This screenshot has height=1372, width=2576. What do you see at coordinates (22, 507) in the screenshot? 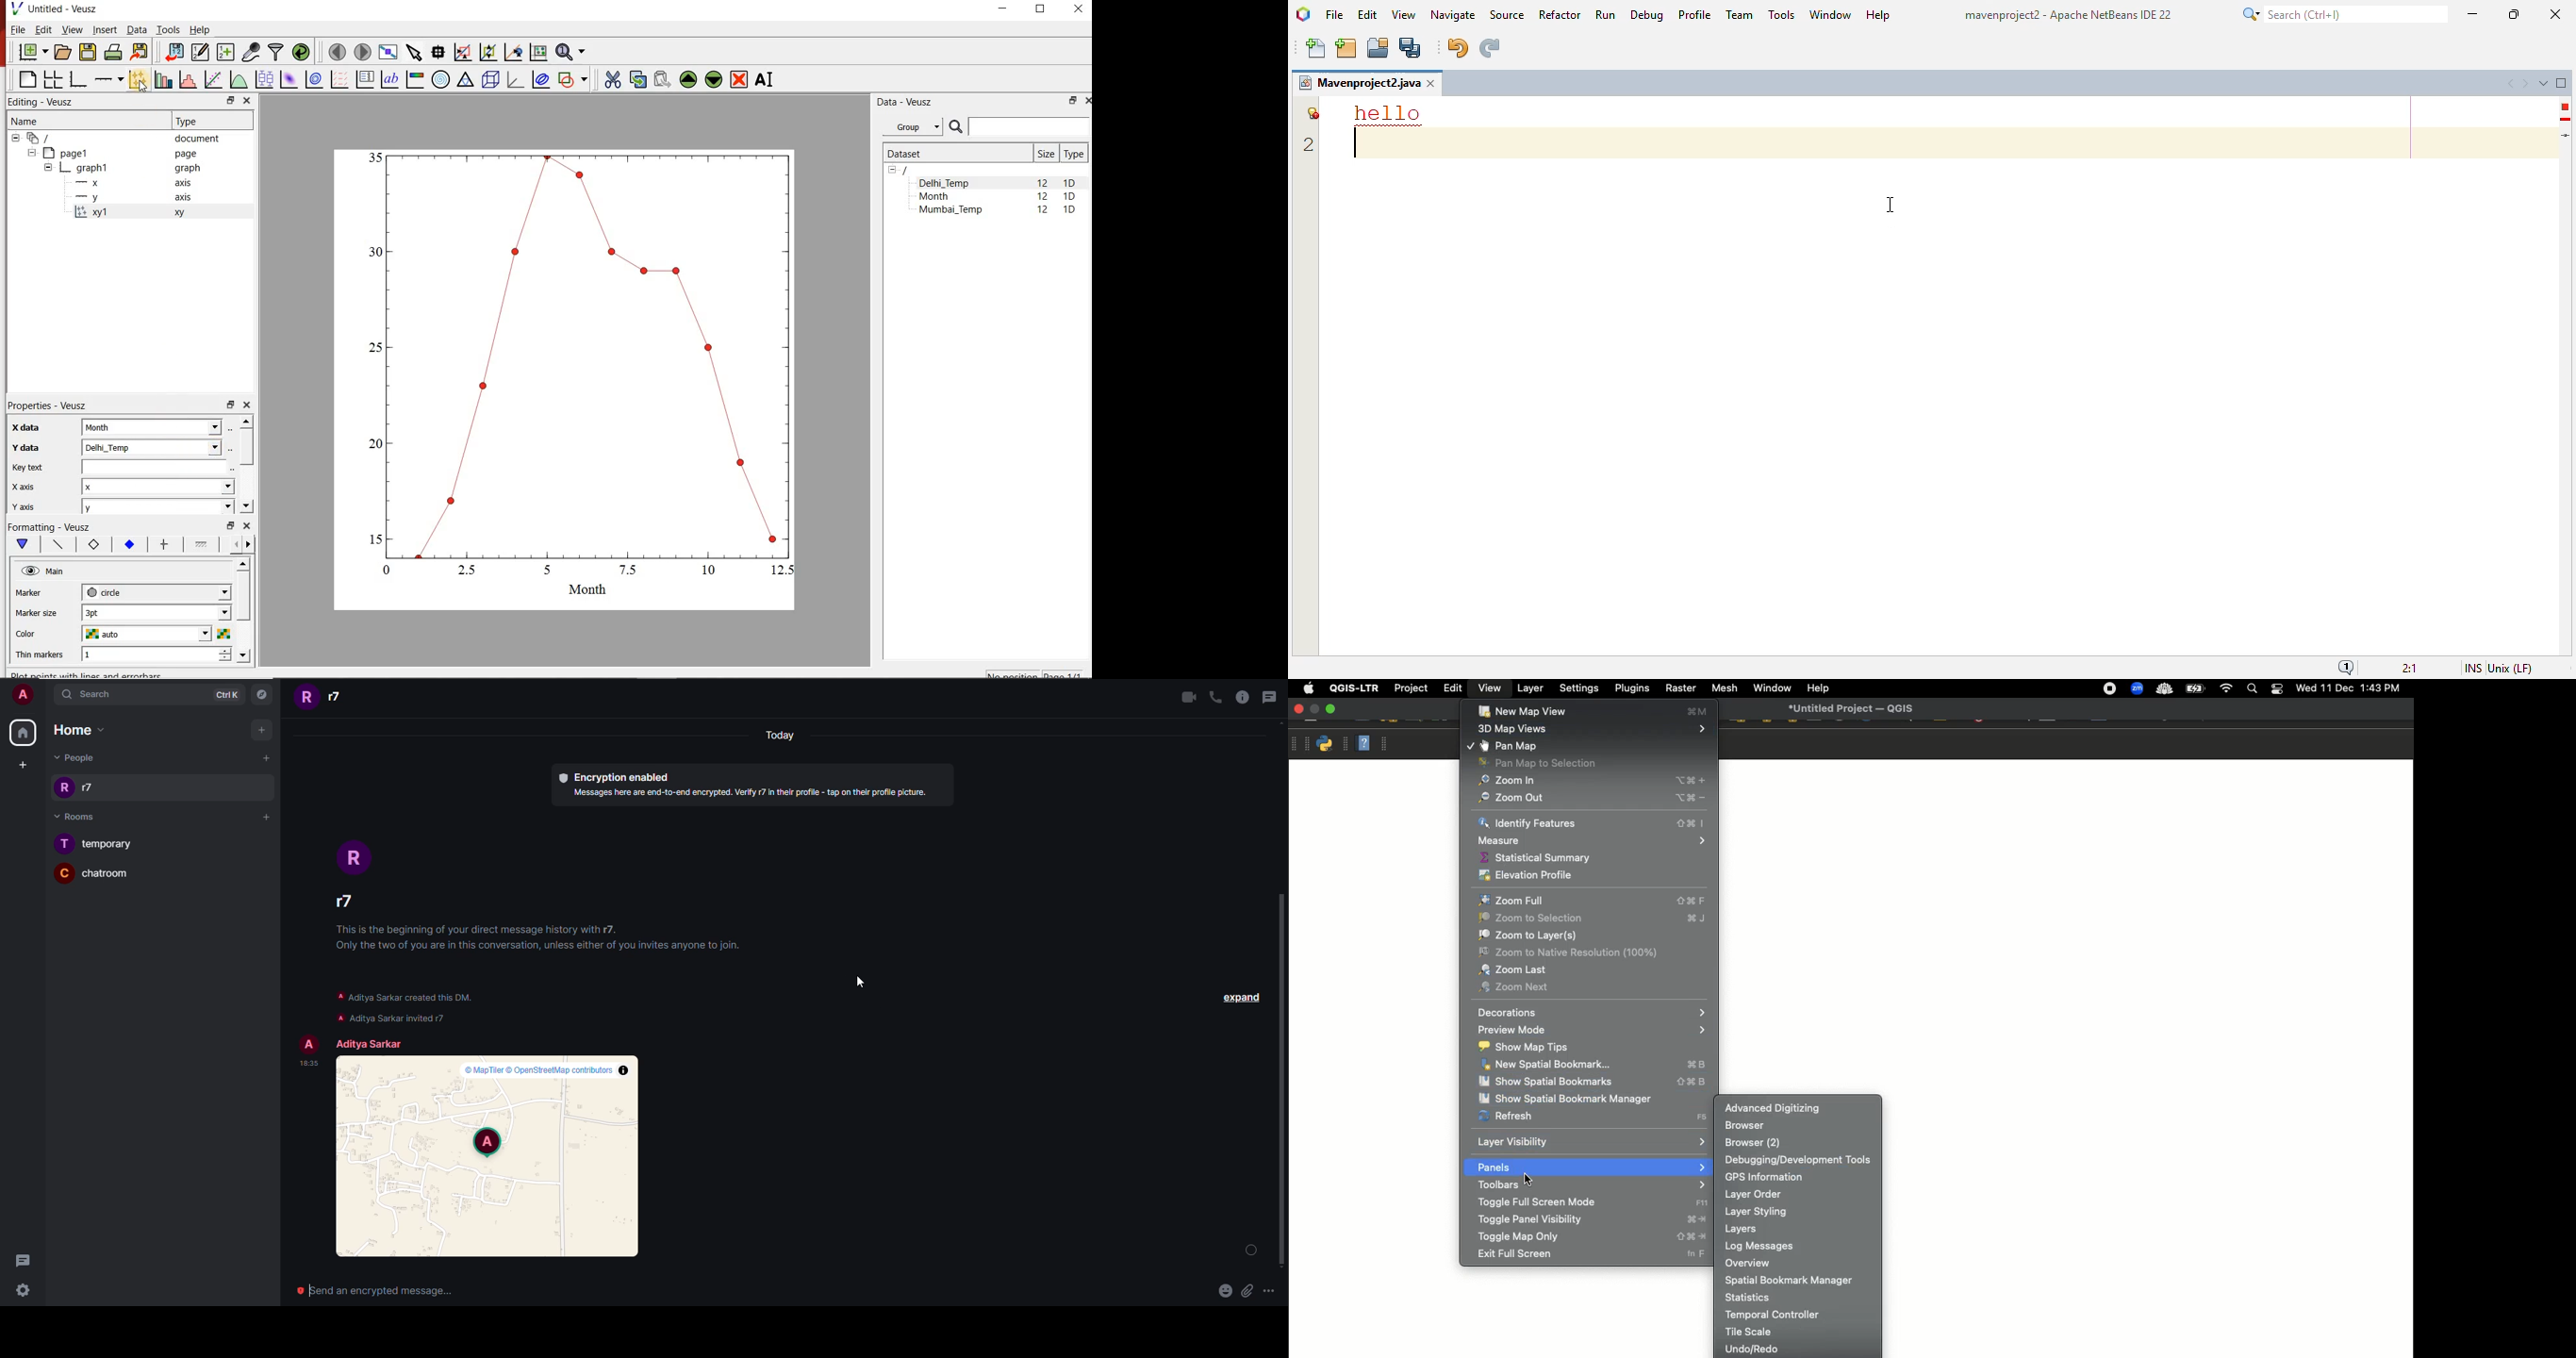
I see `y axis` at bounding box center [22, 507].